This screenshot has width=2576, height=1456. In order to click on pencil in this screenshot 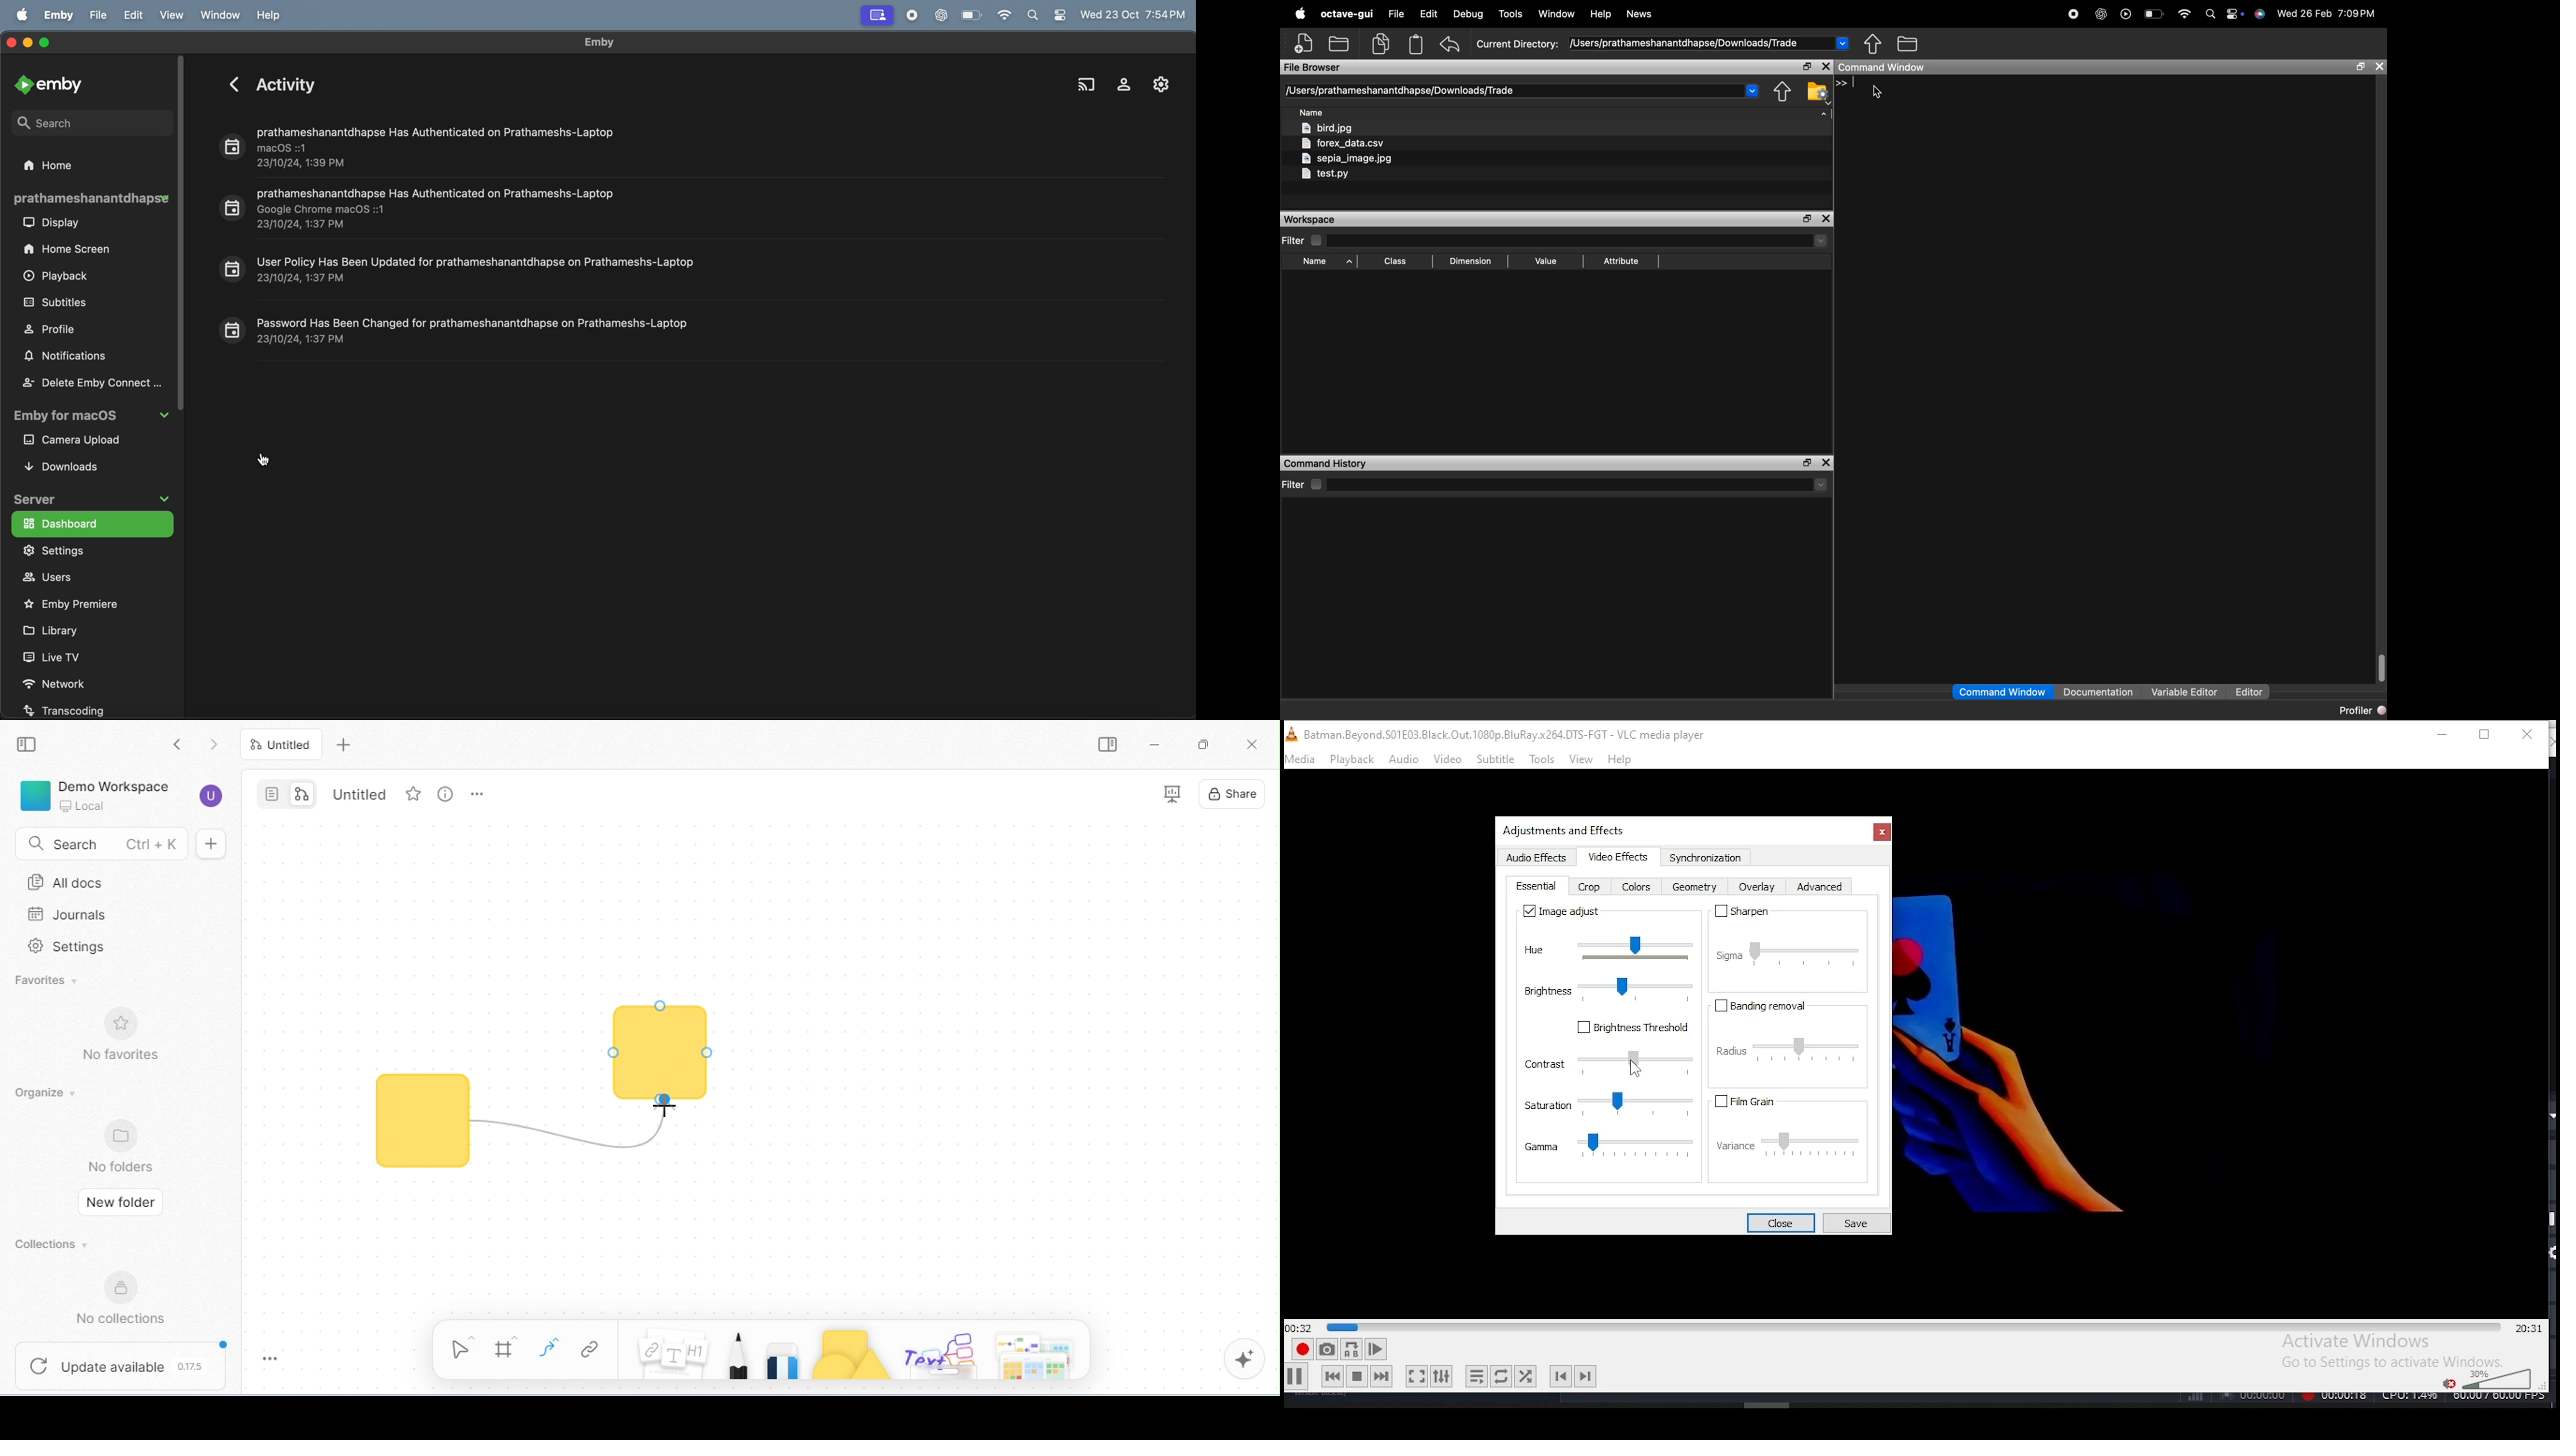, I will do `click(738, 1353)`.